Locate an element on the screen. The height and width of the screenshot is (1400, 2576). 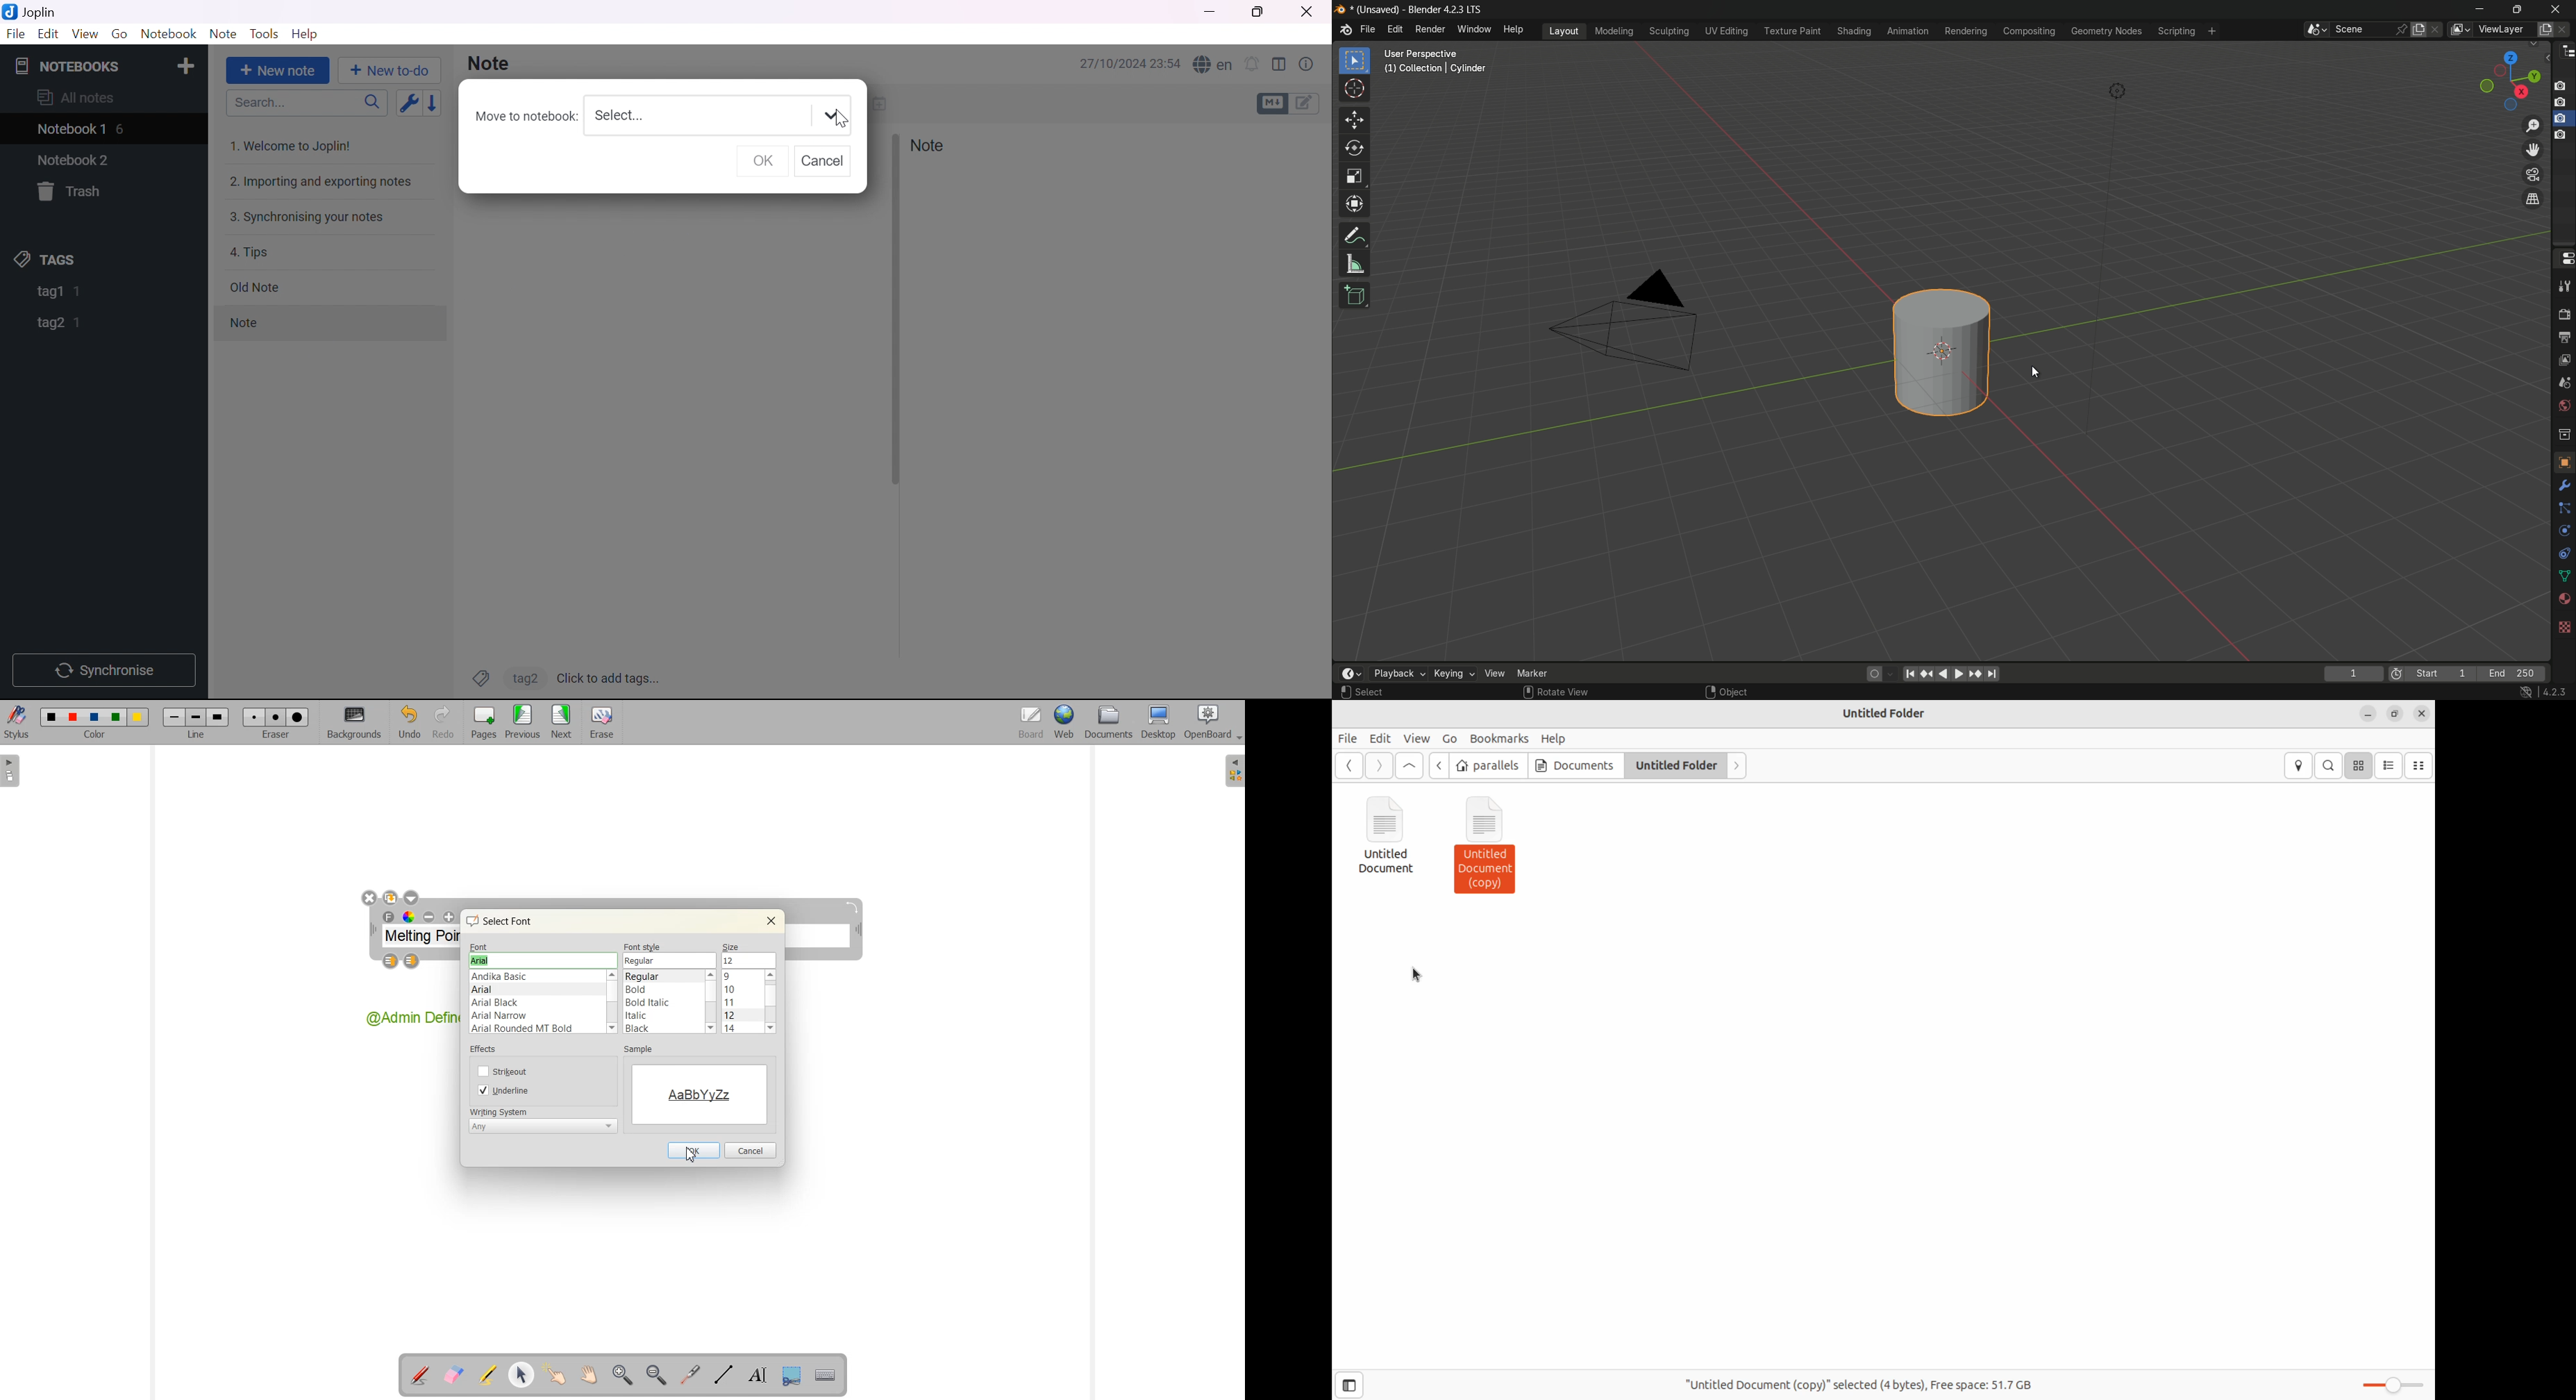
Notebook1 is located at coordinates (70, 130).